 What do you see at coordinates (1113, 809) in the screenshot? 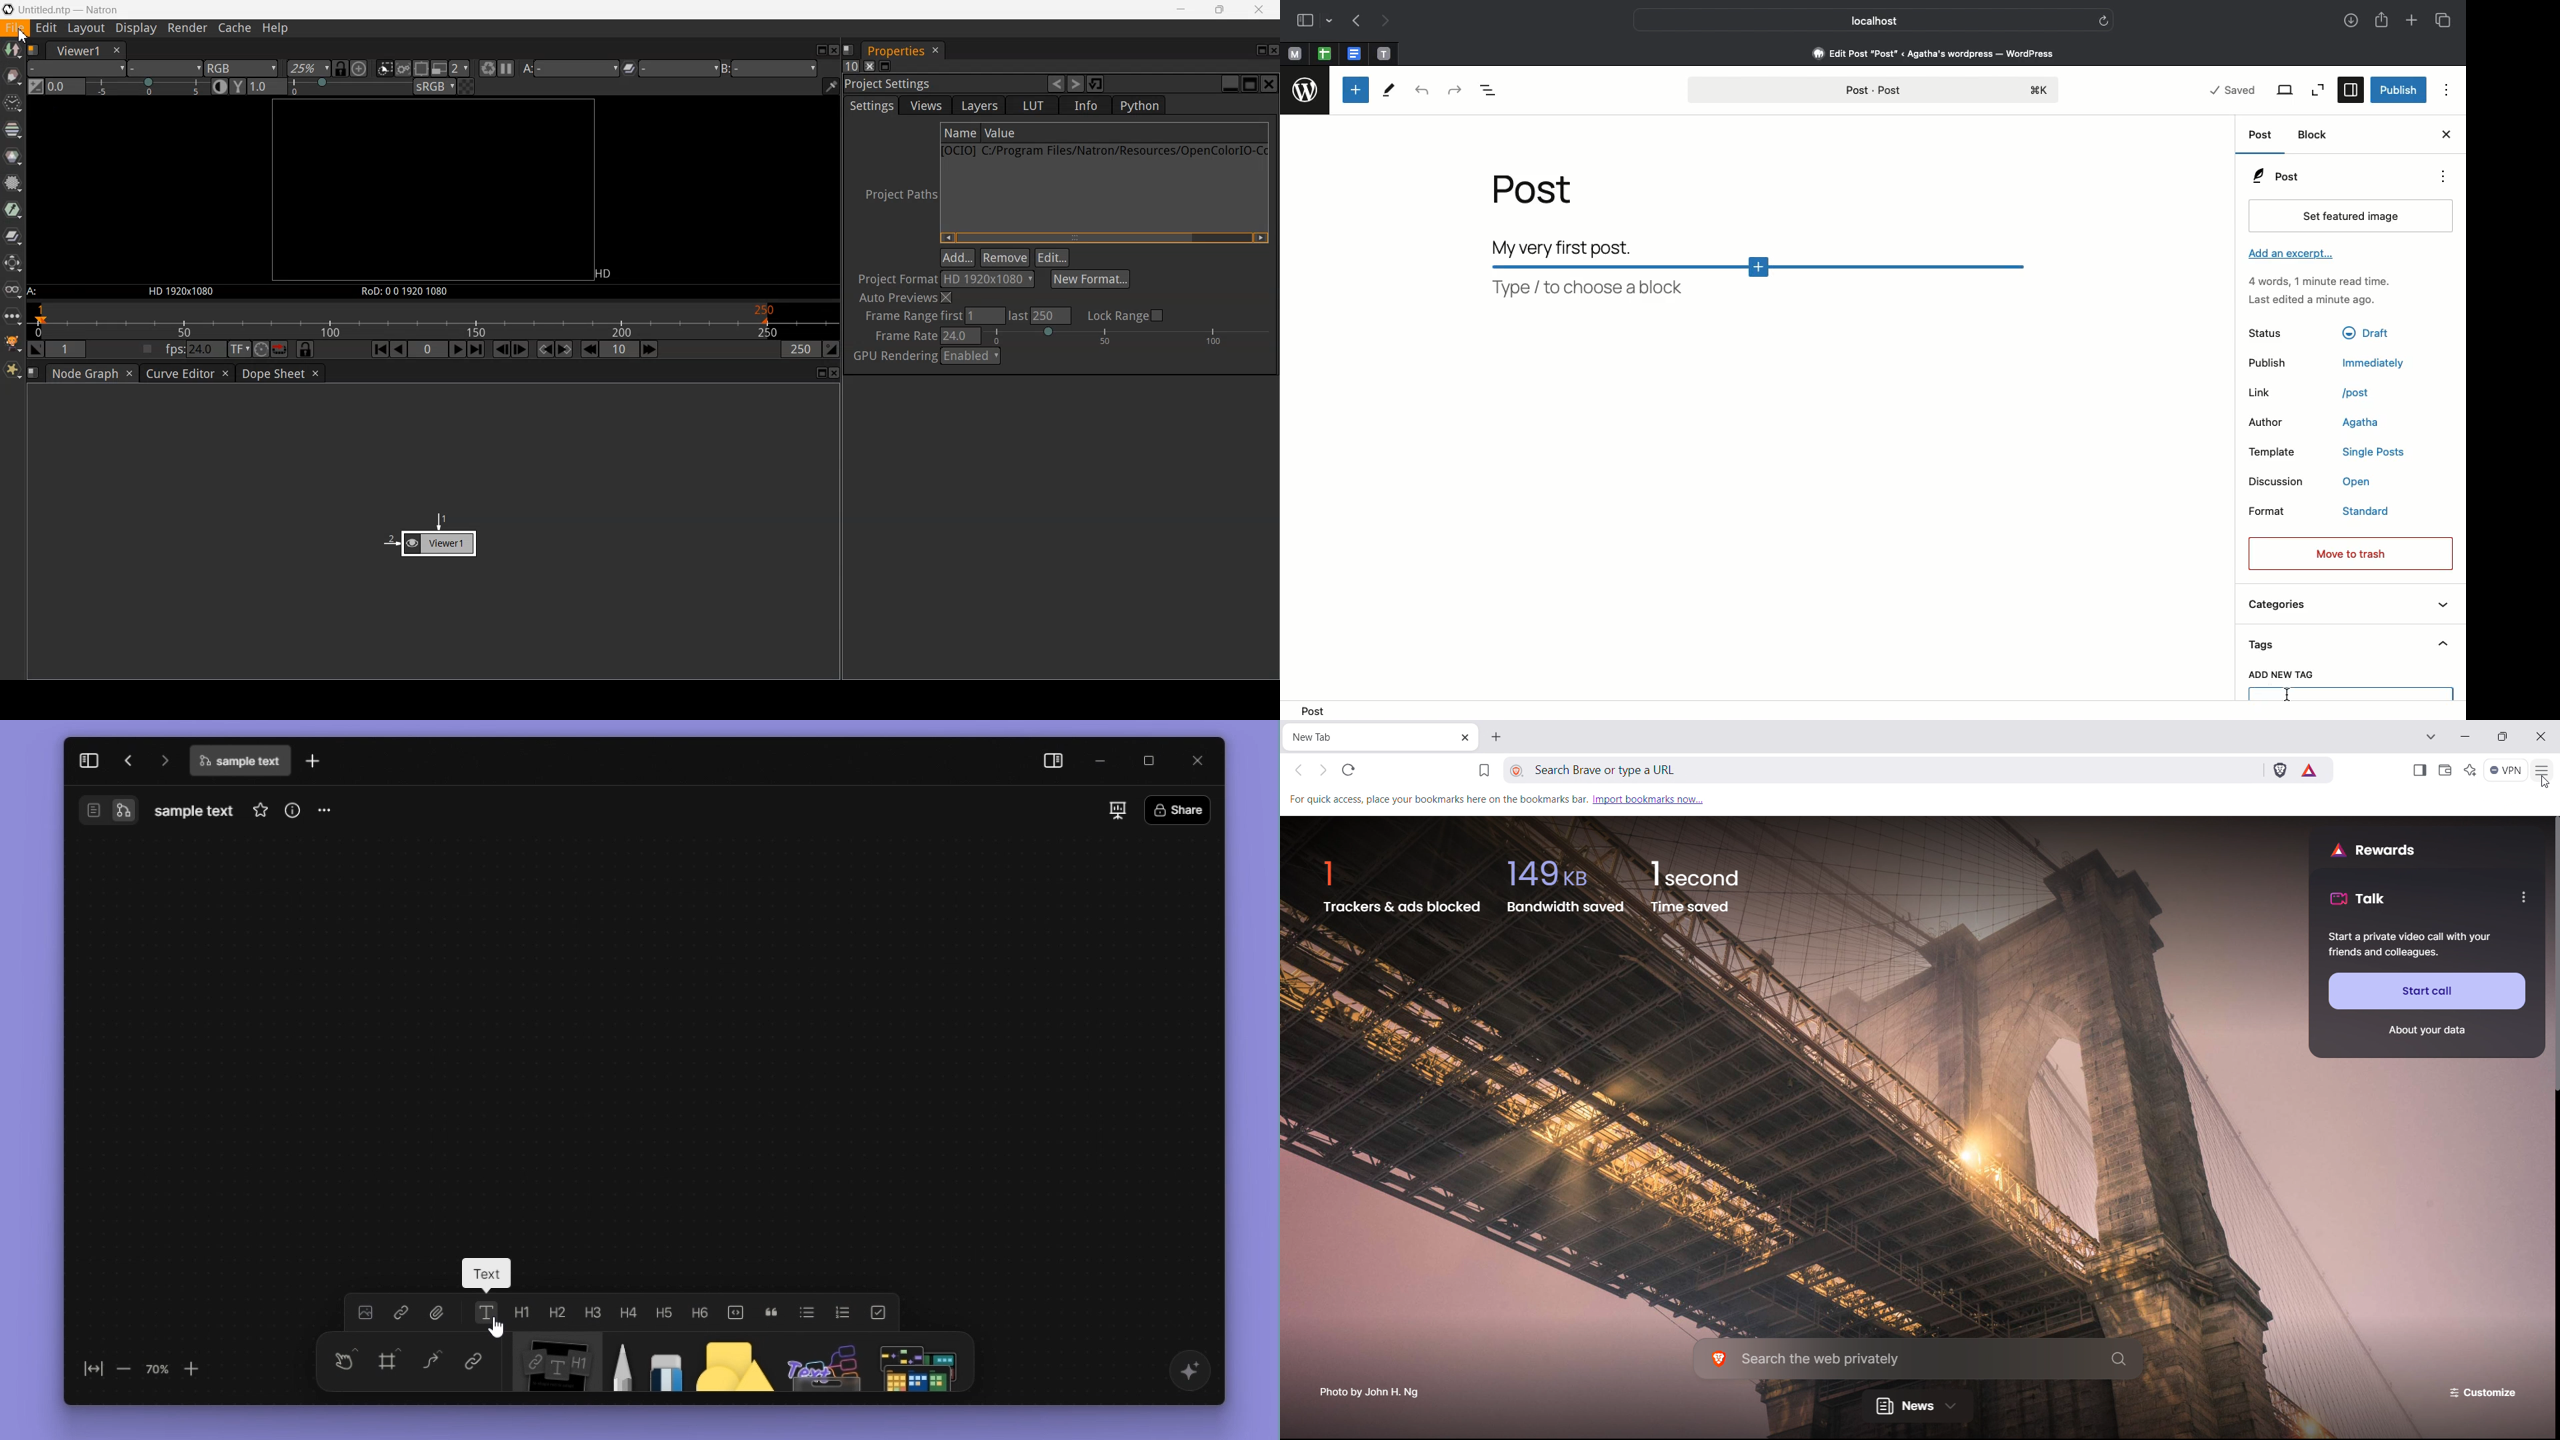
I see `slideshow` at bounding box center [1113, 809].